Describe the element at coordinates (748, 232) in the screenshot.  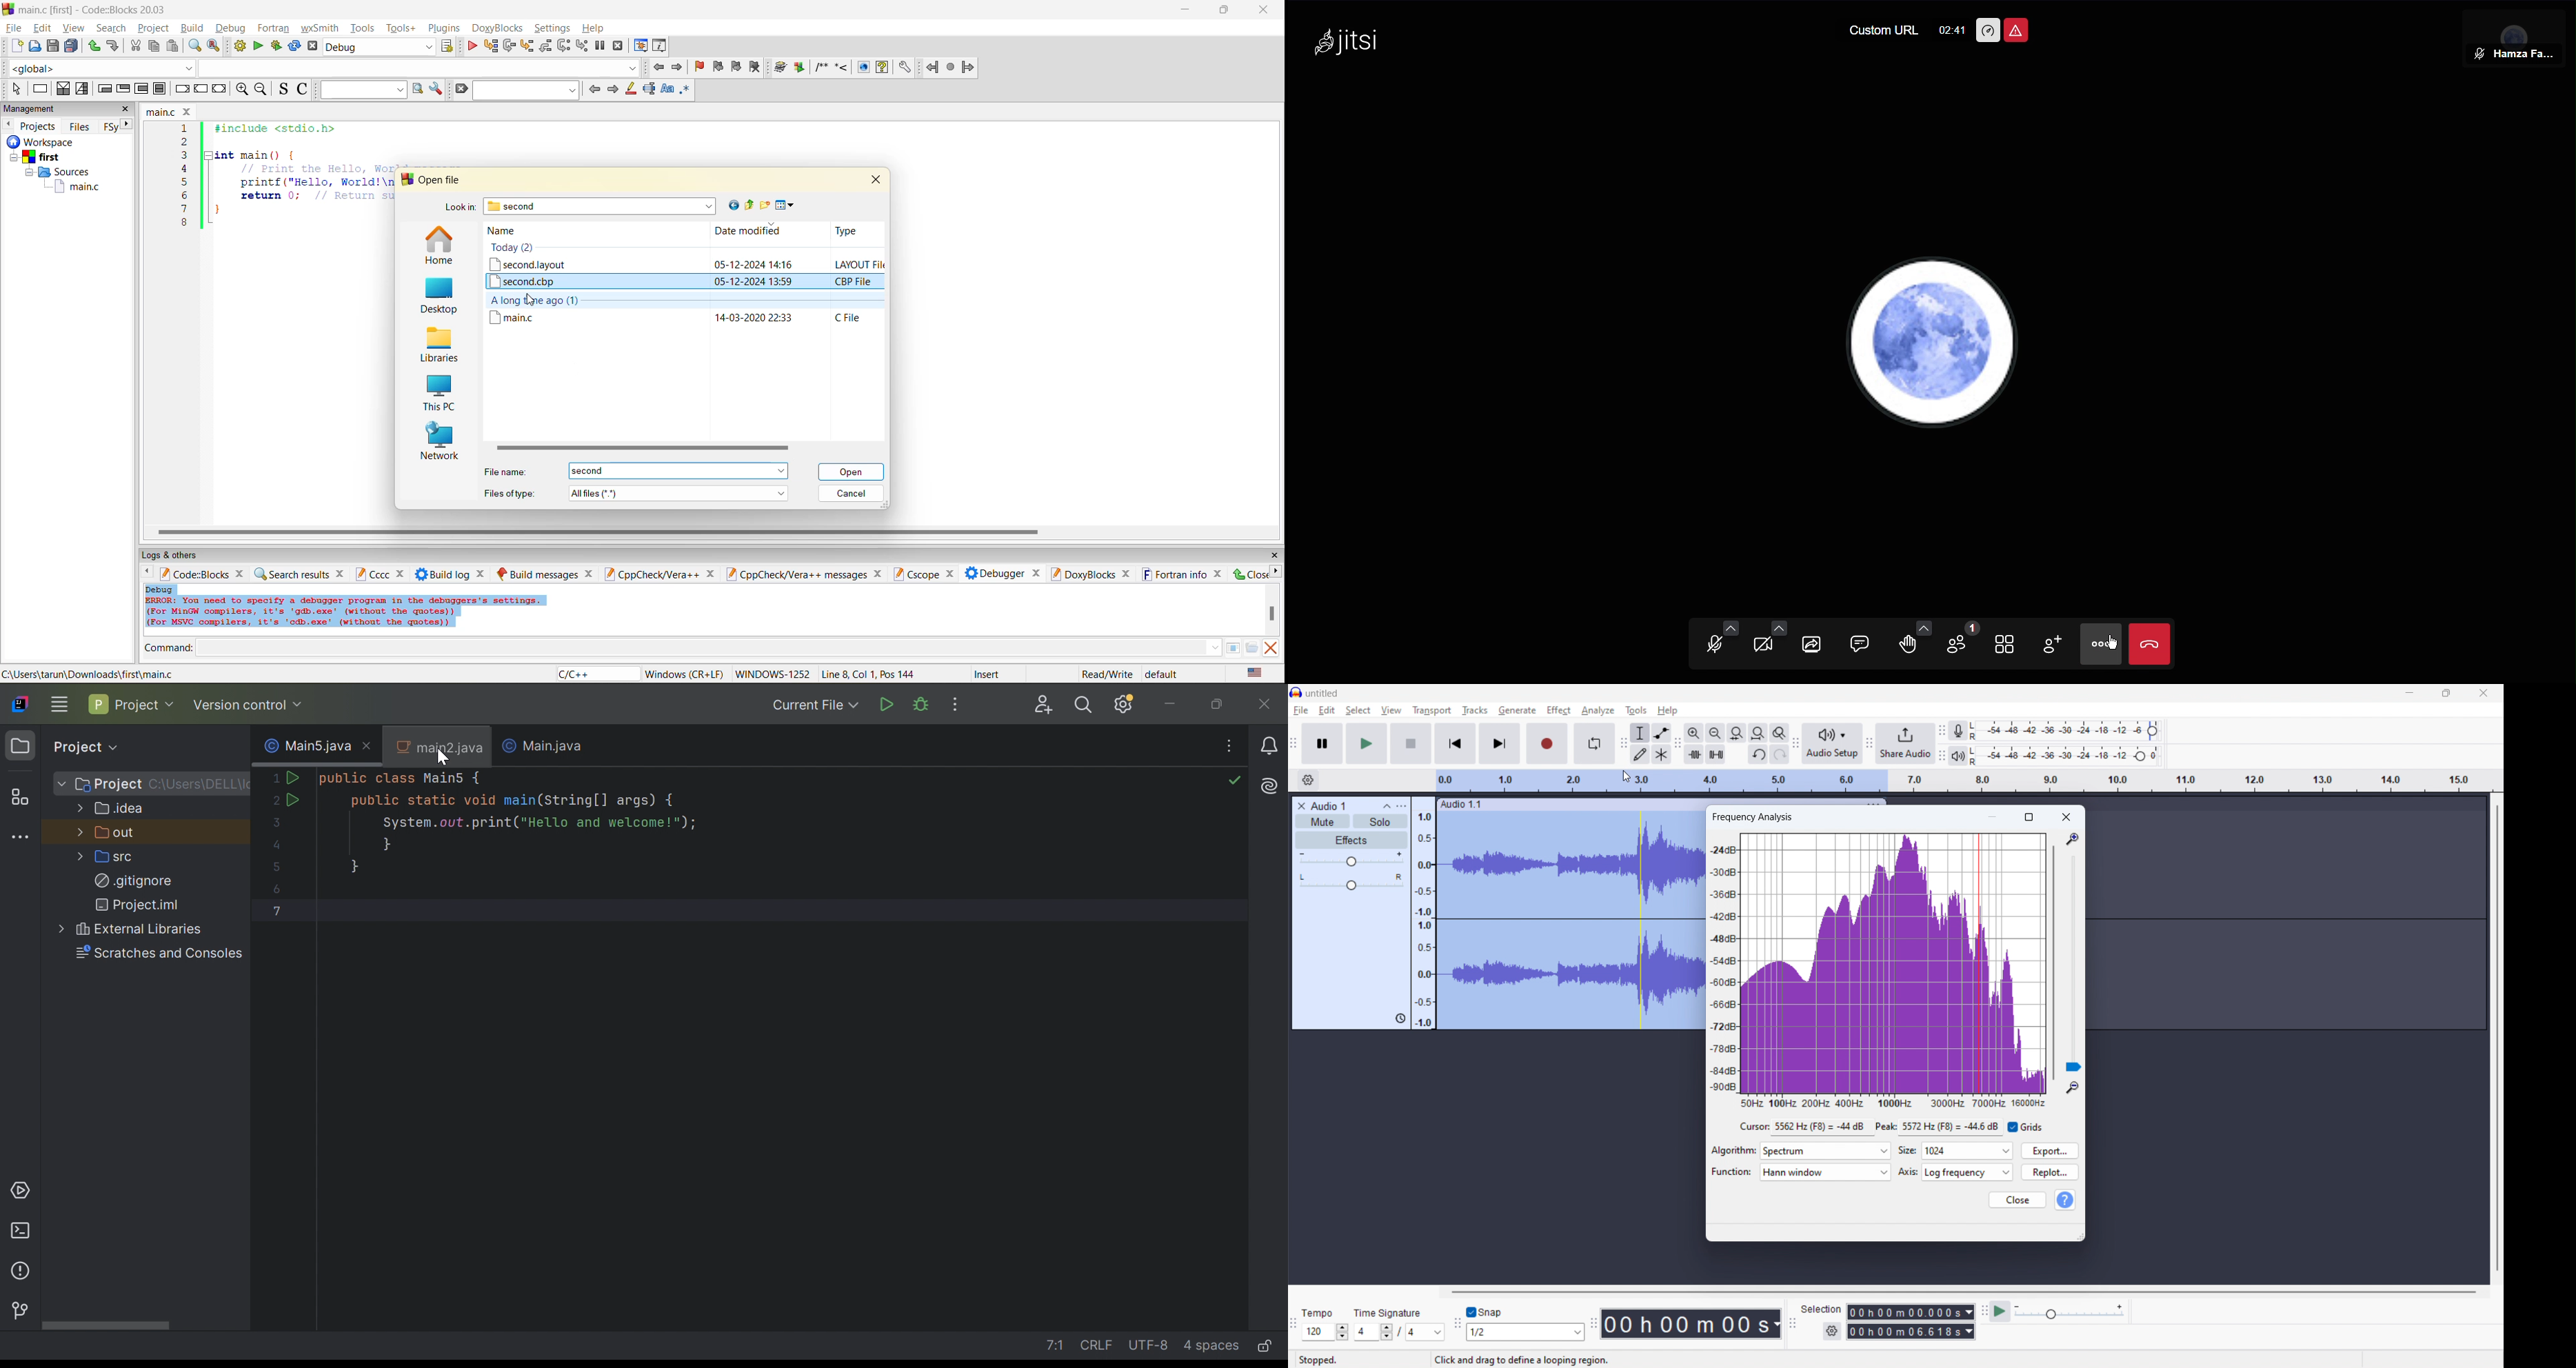
I see `date modified` at that location.